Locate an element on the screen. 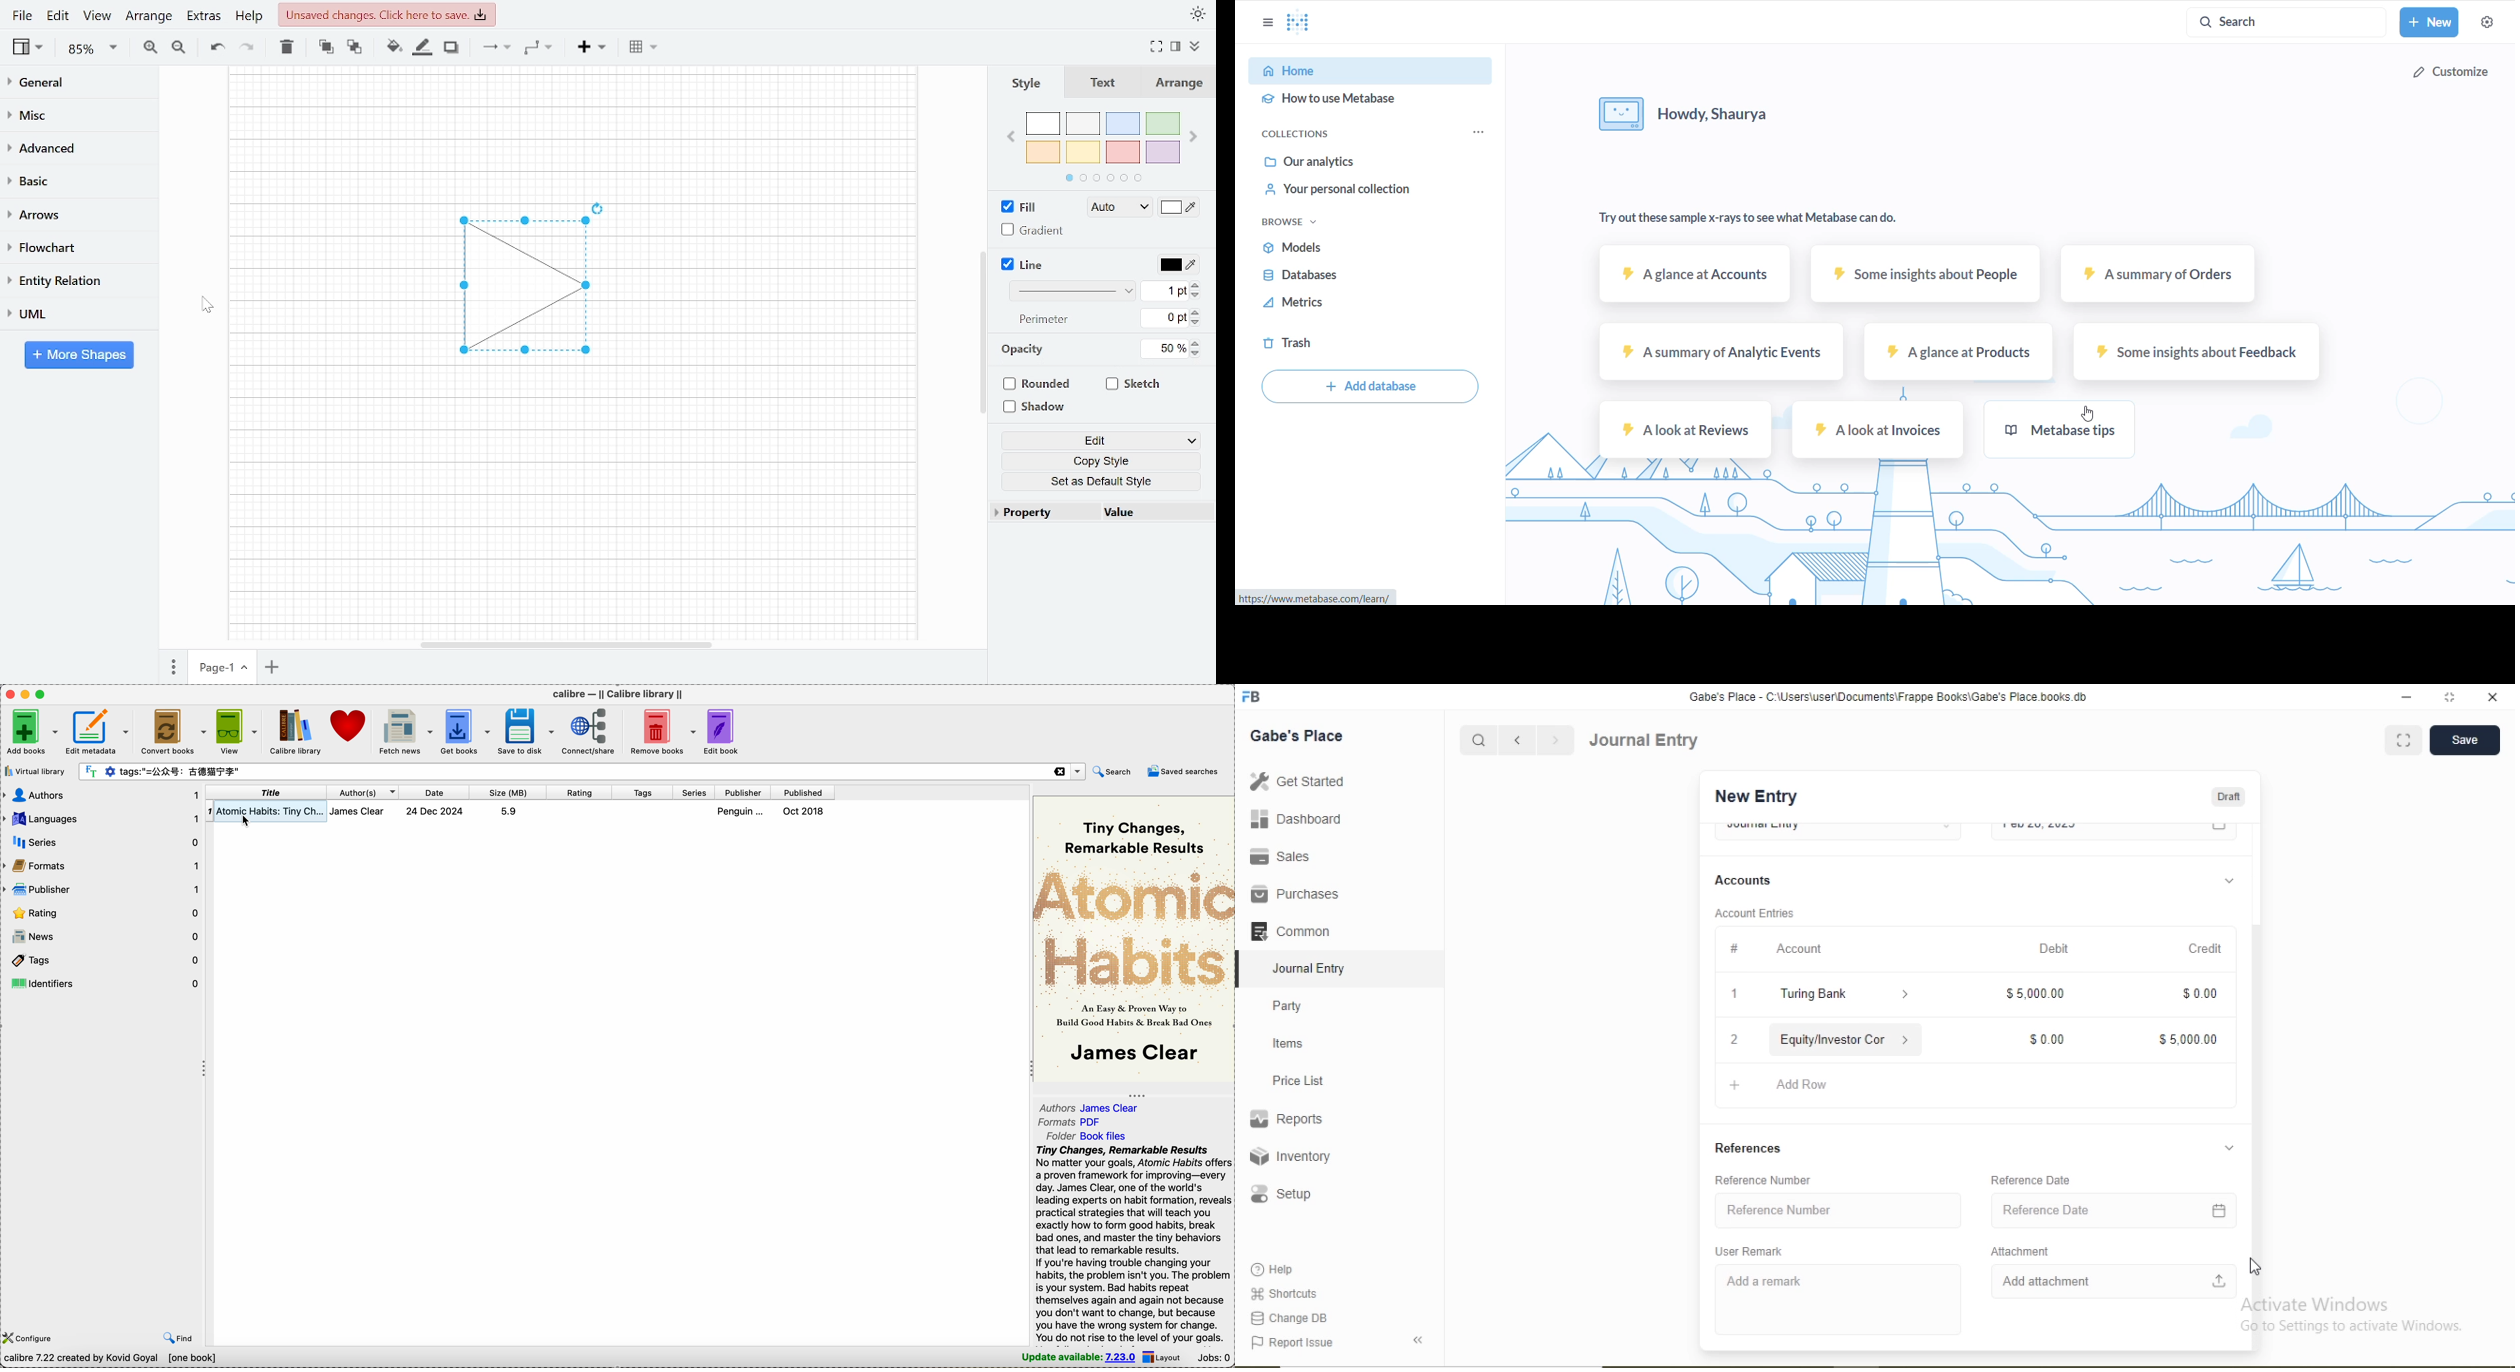 The width and height of the screenshot is (2520, 1372). Value is located at coordinates (1152, 514).